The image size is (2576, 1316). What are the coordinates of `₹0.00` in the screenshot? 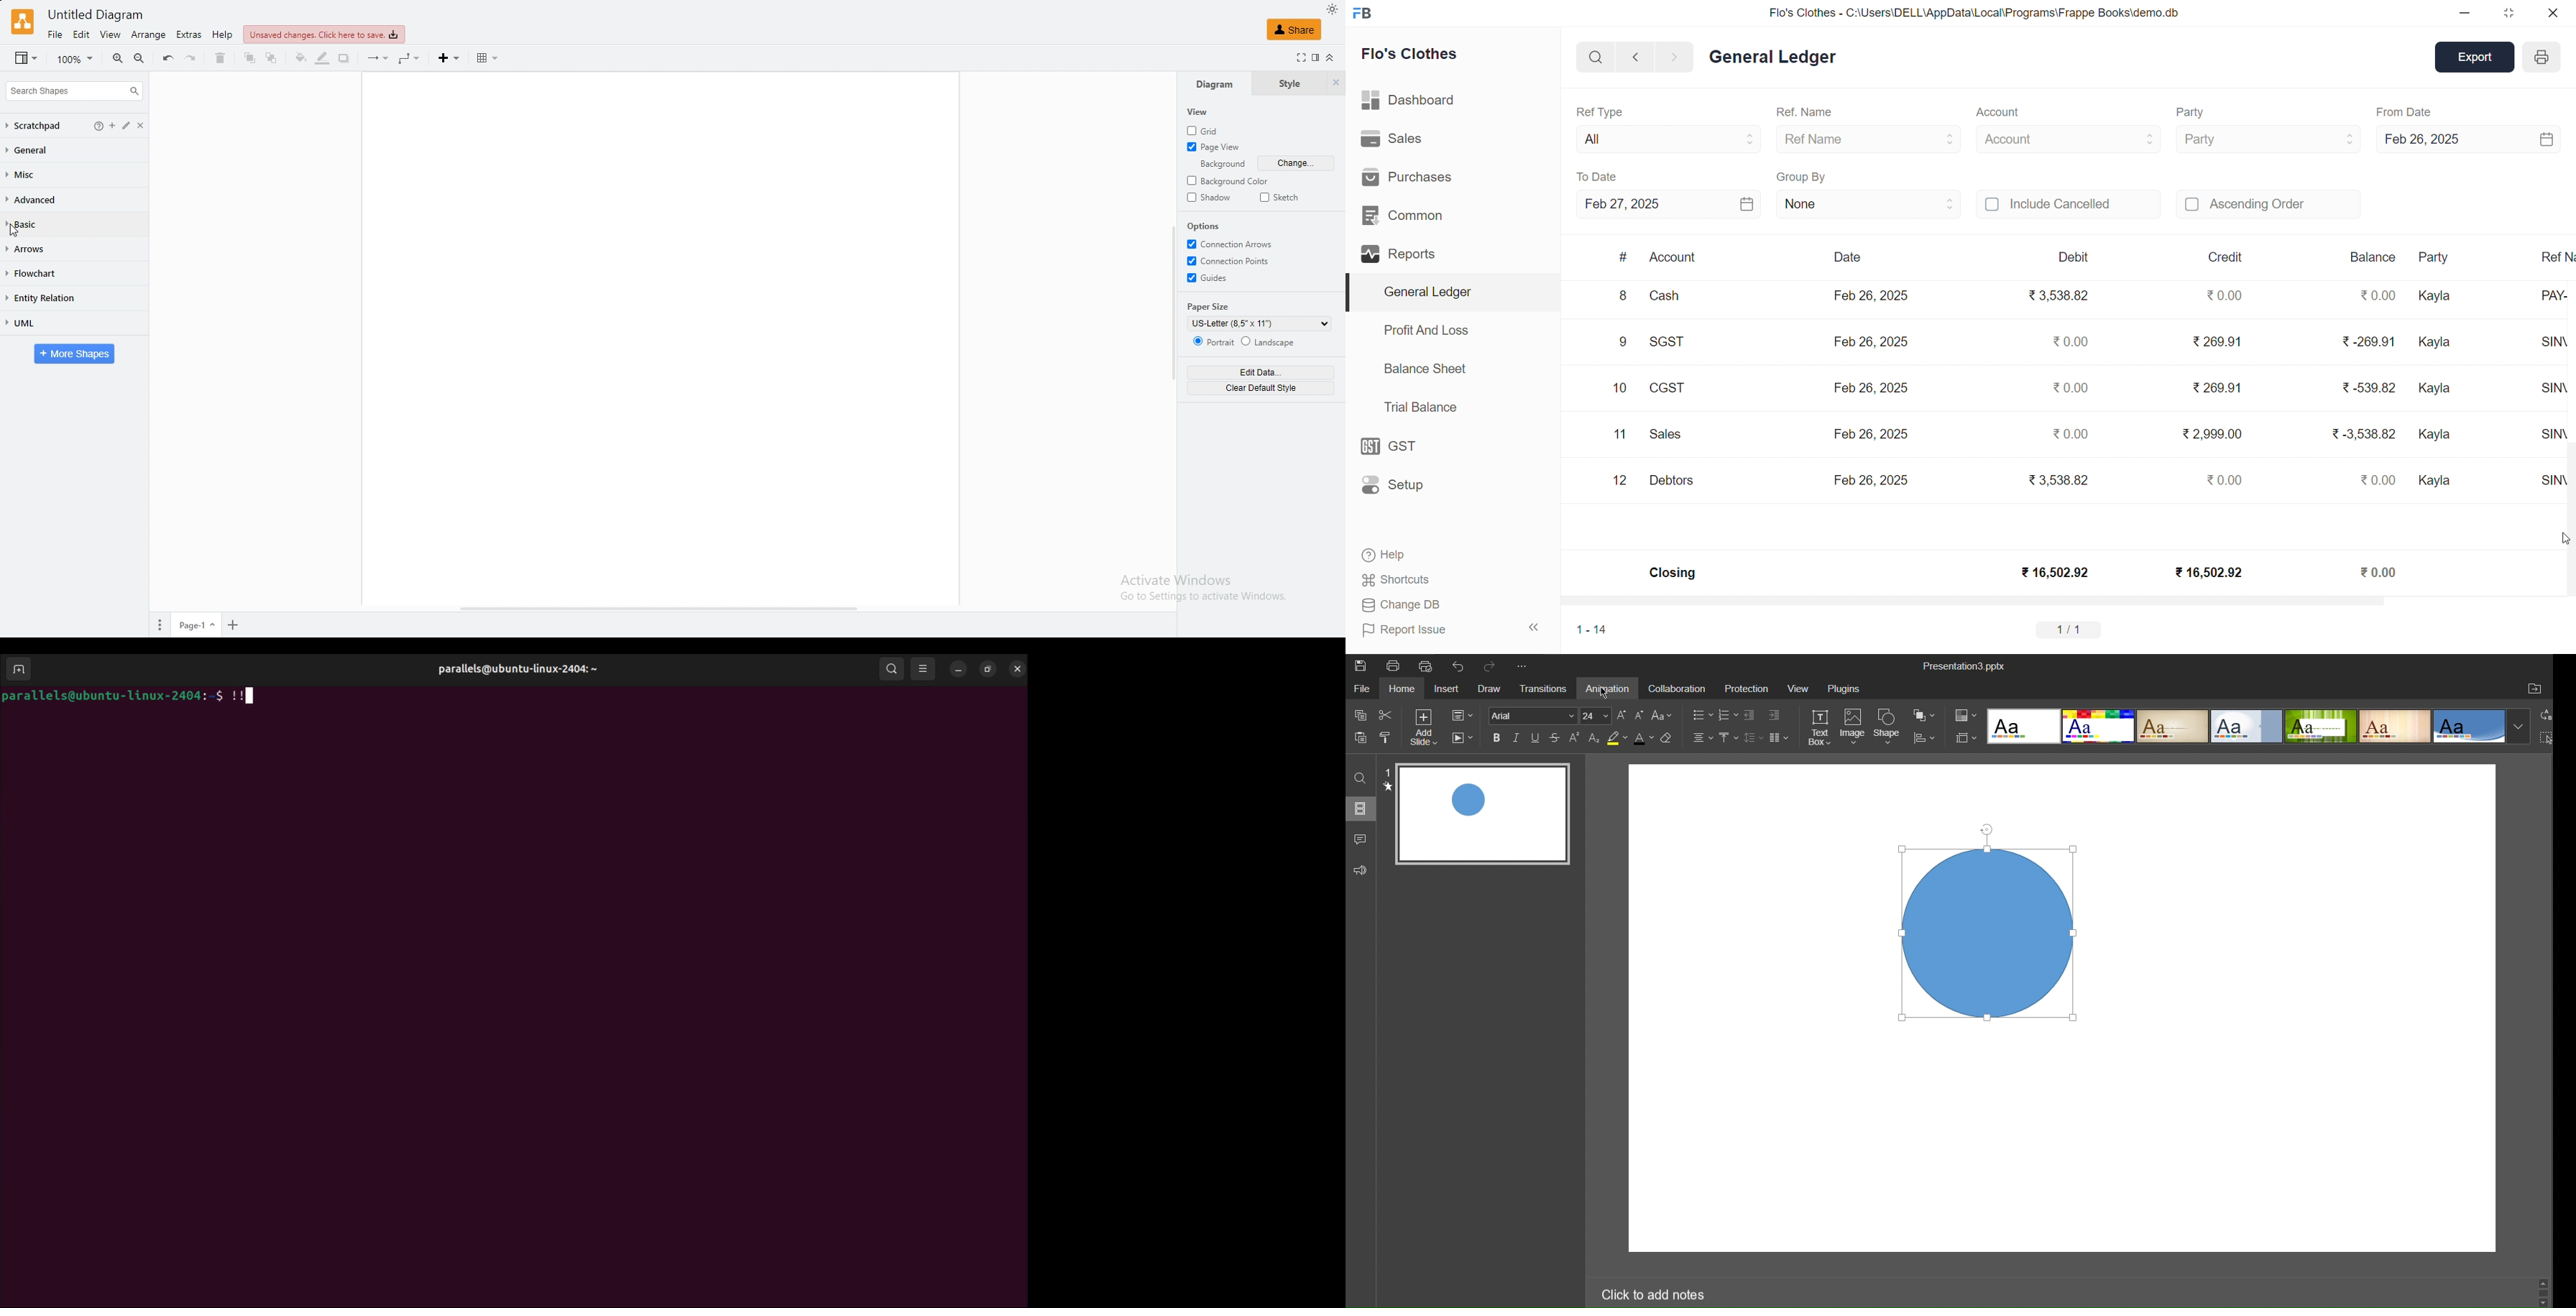 It's located at (2068, 341).